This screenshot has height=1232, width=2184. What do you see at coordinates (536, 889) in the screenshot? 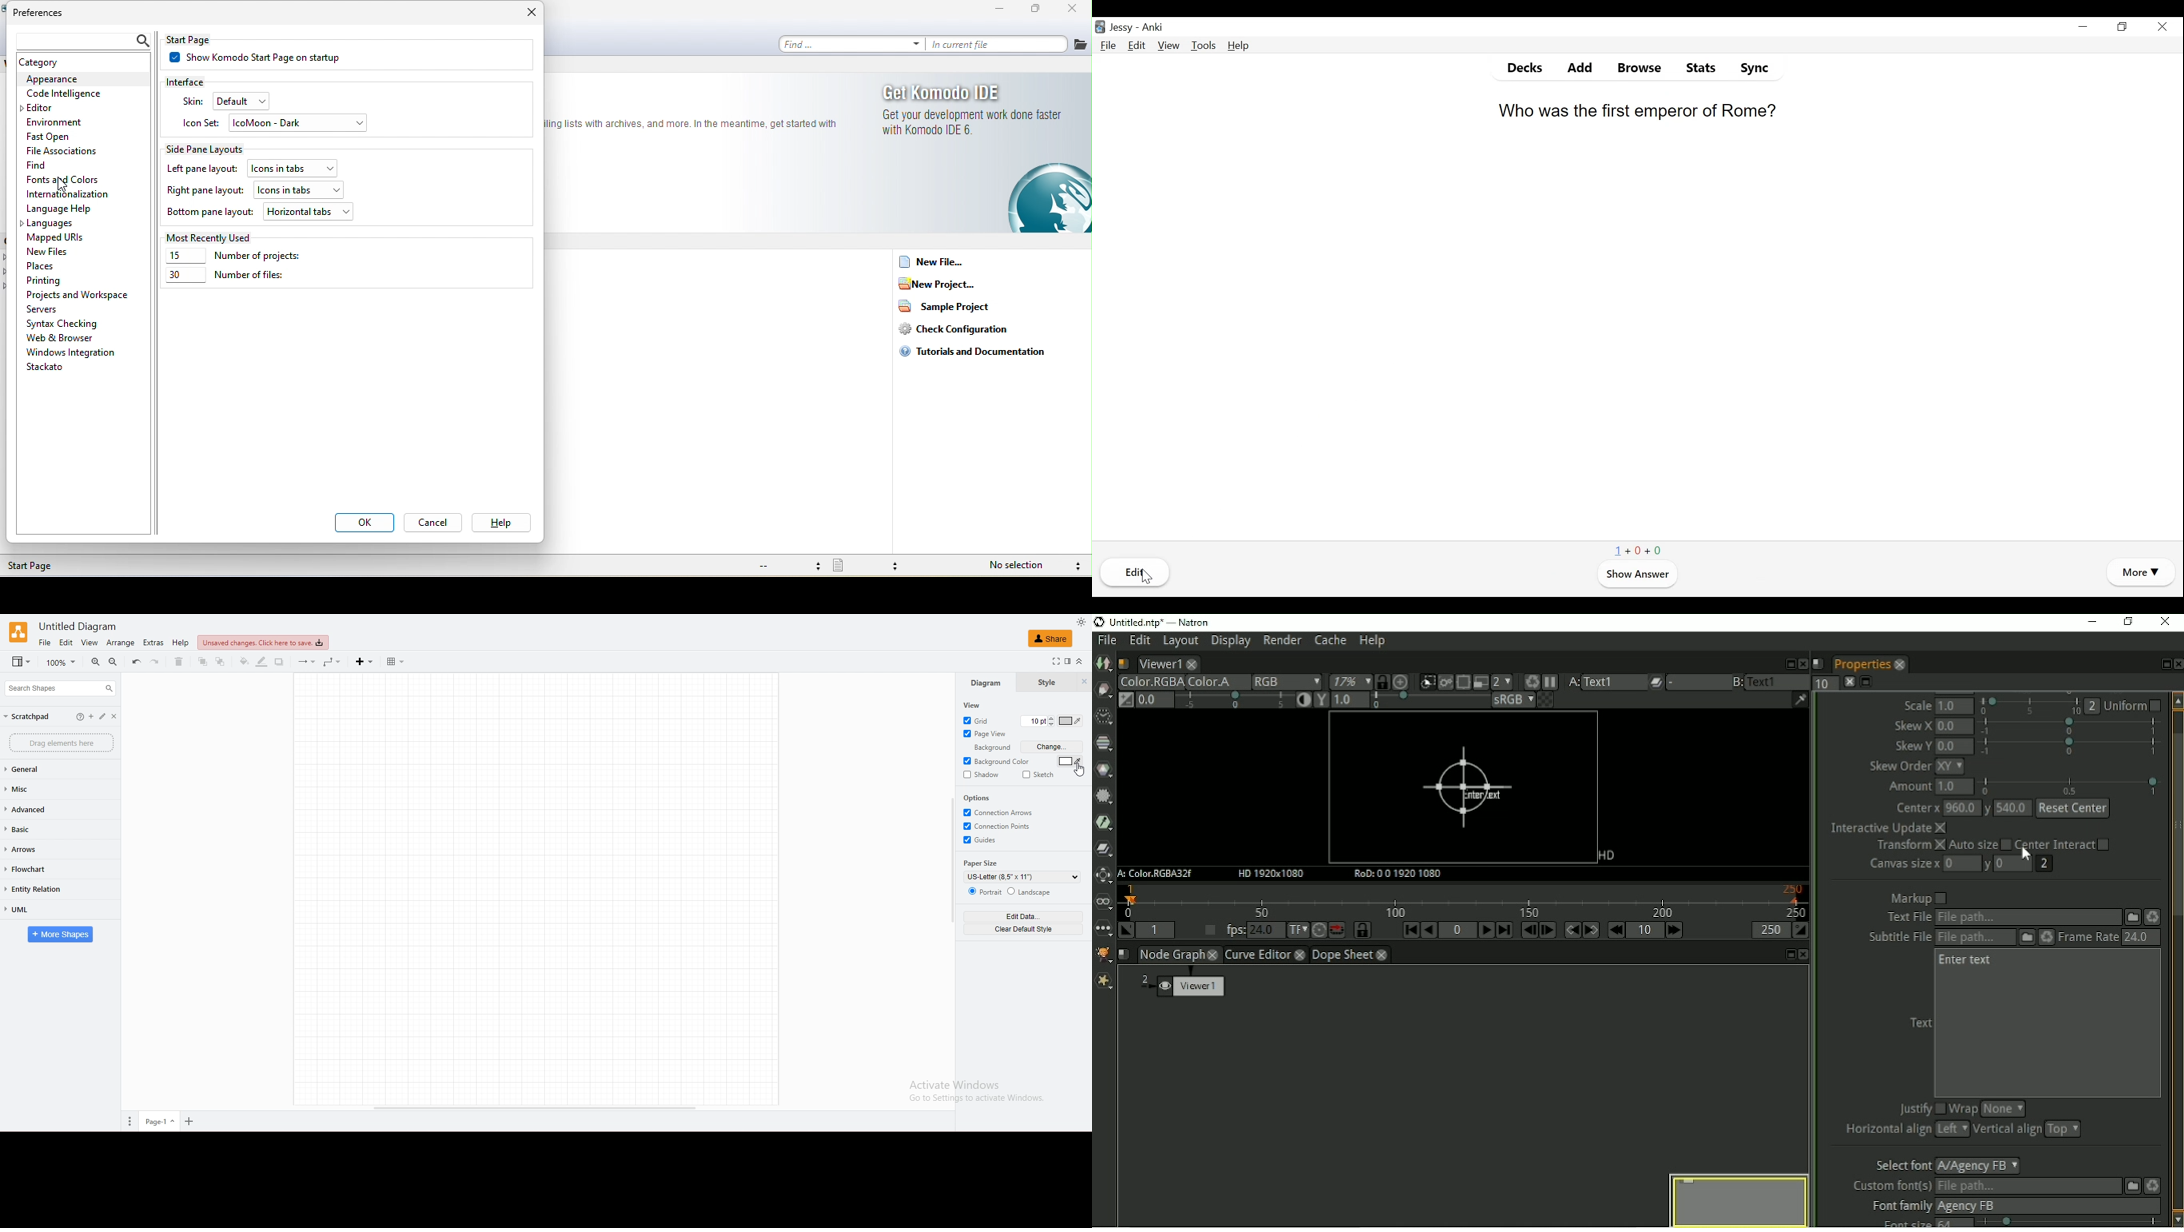
I see `draw area` at bounding box center [536, 889].